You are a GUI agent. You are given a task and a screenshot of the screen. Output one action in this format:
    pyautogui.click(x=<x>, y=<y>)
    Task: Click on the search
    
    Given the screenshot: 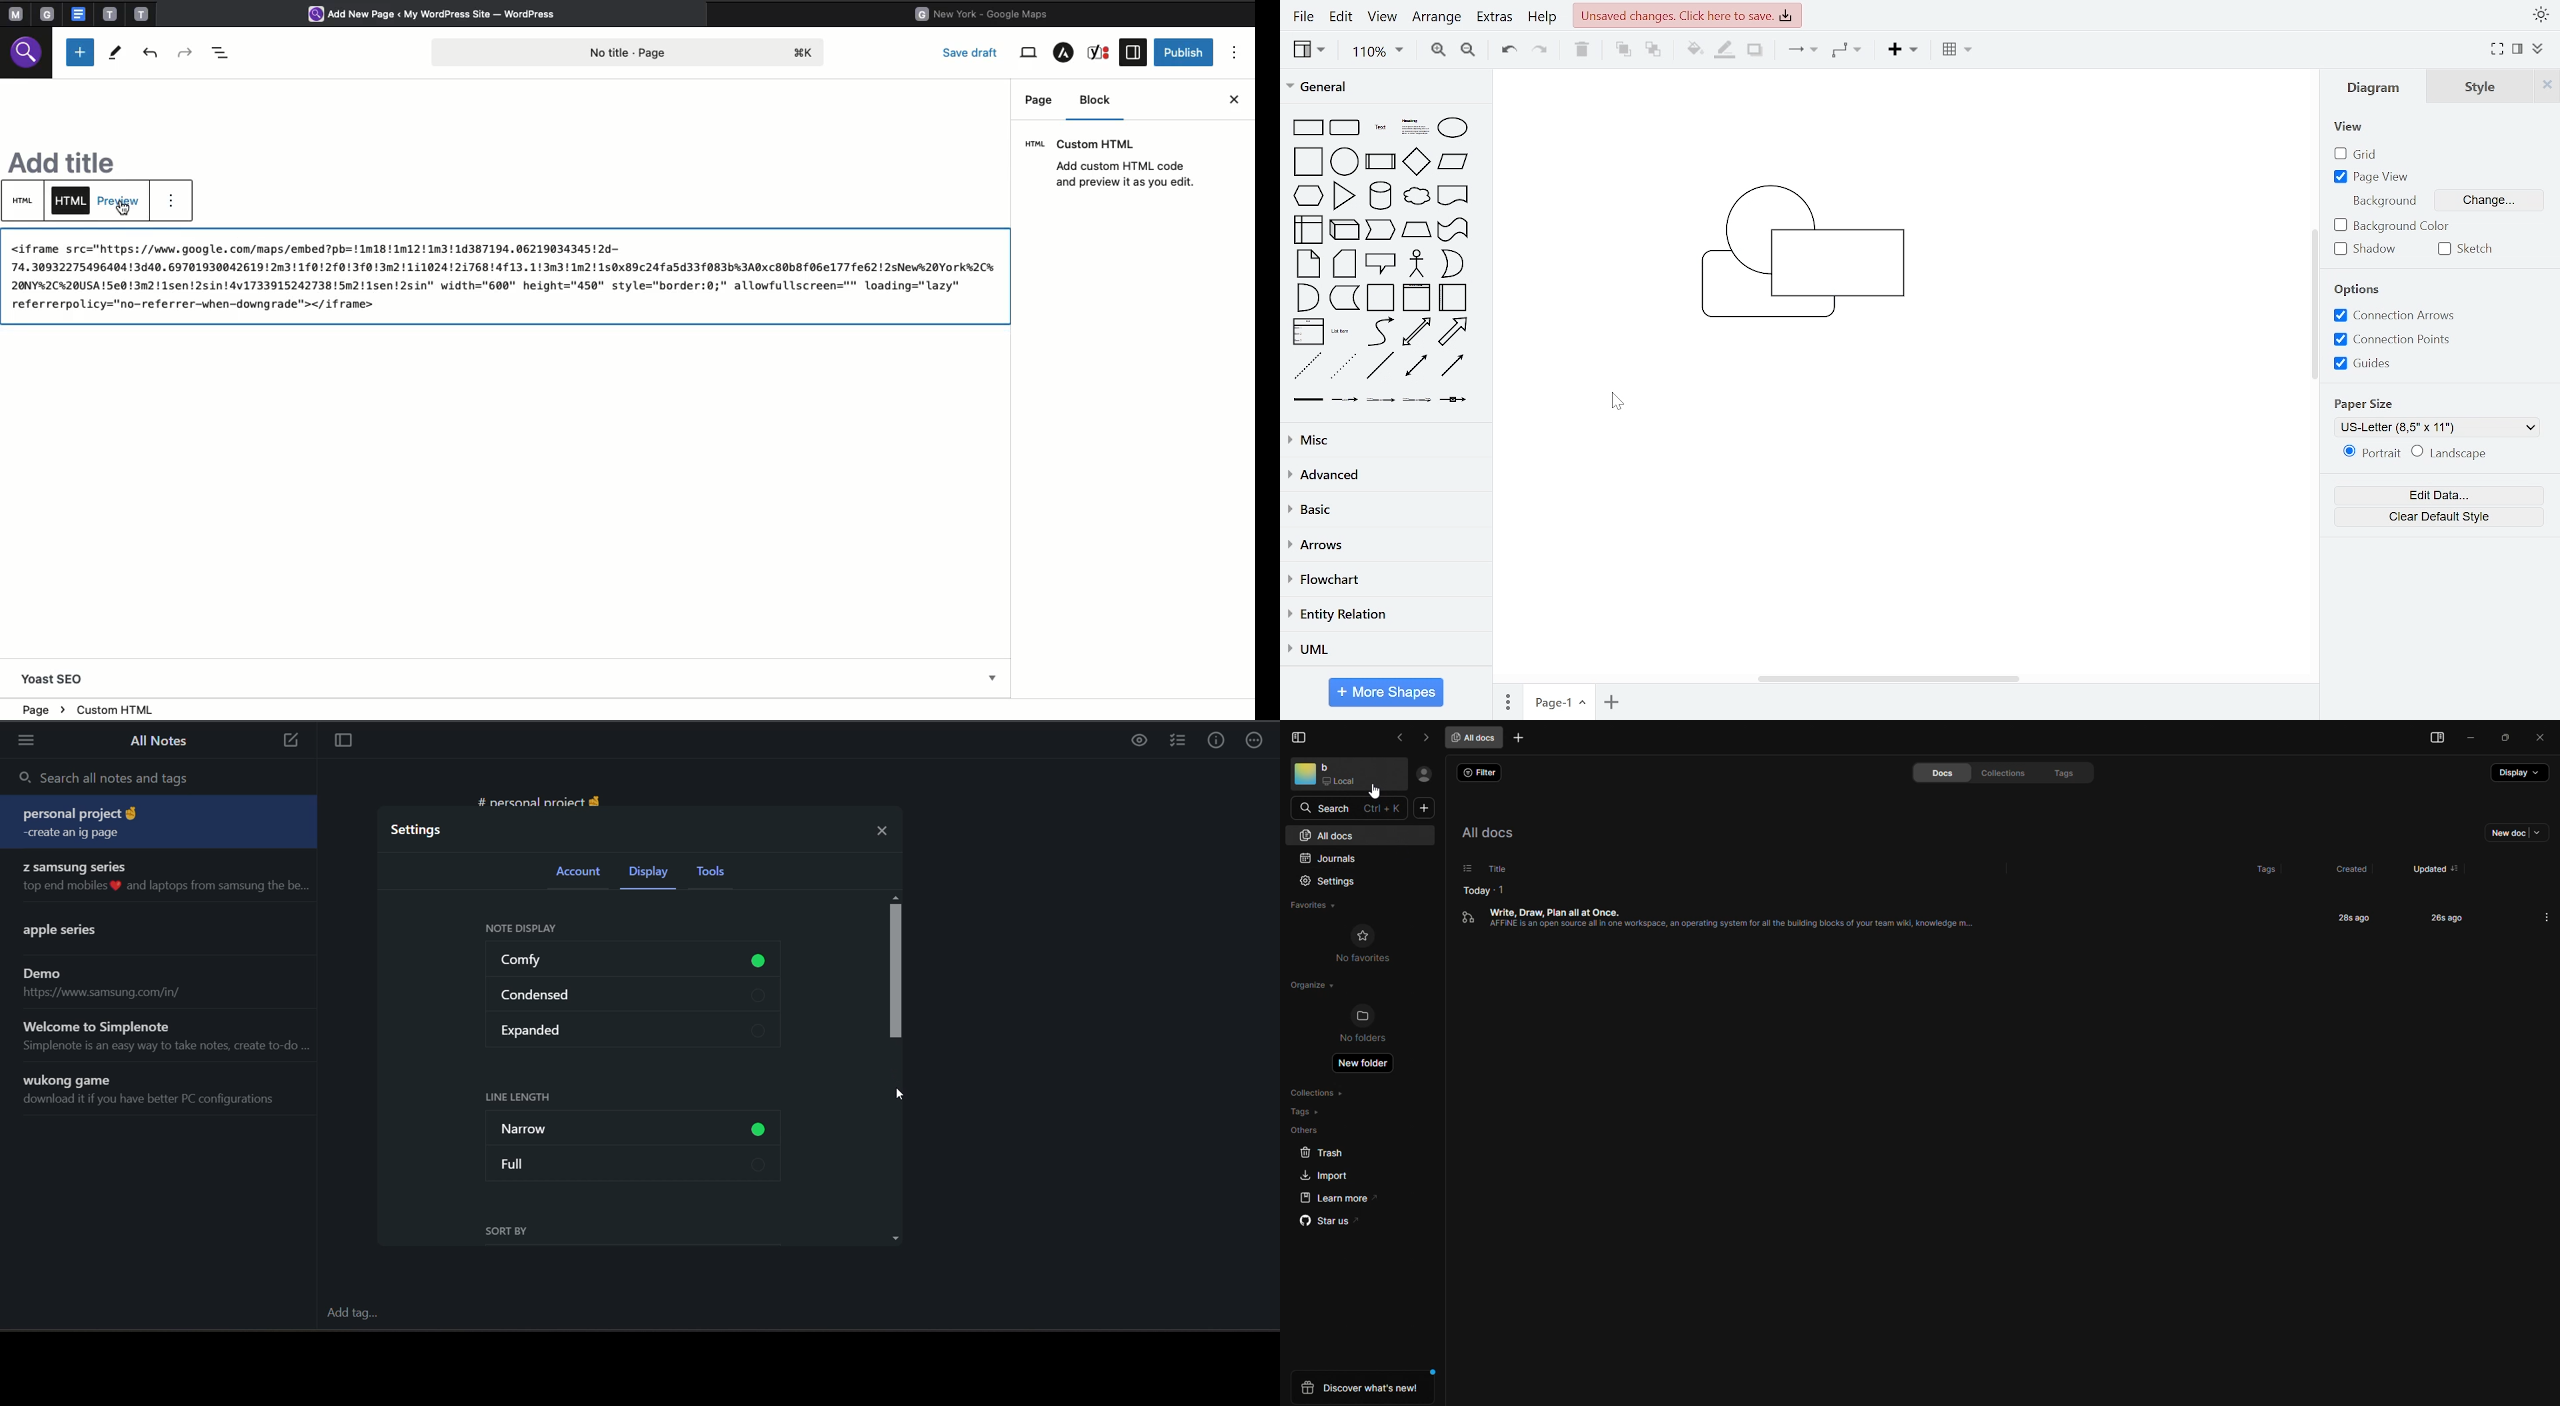 What is the action you would take?
    pyautogui.click(x=1329, y=807)
    